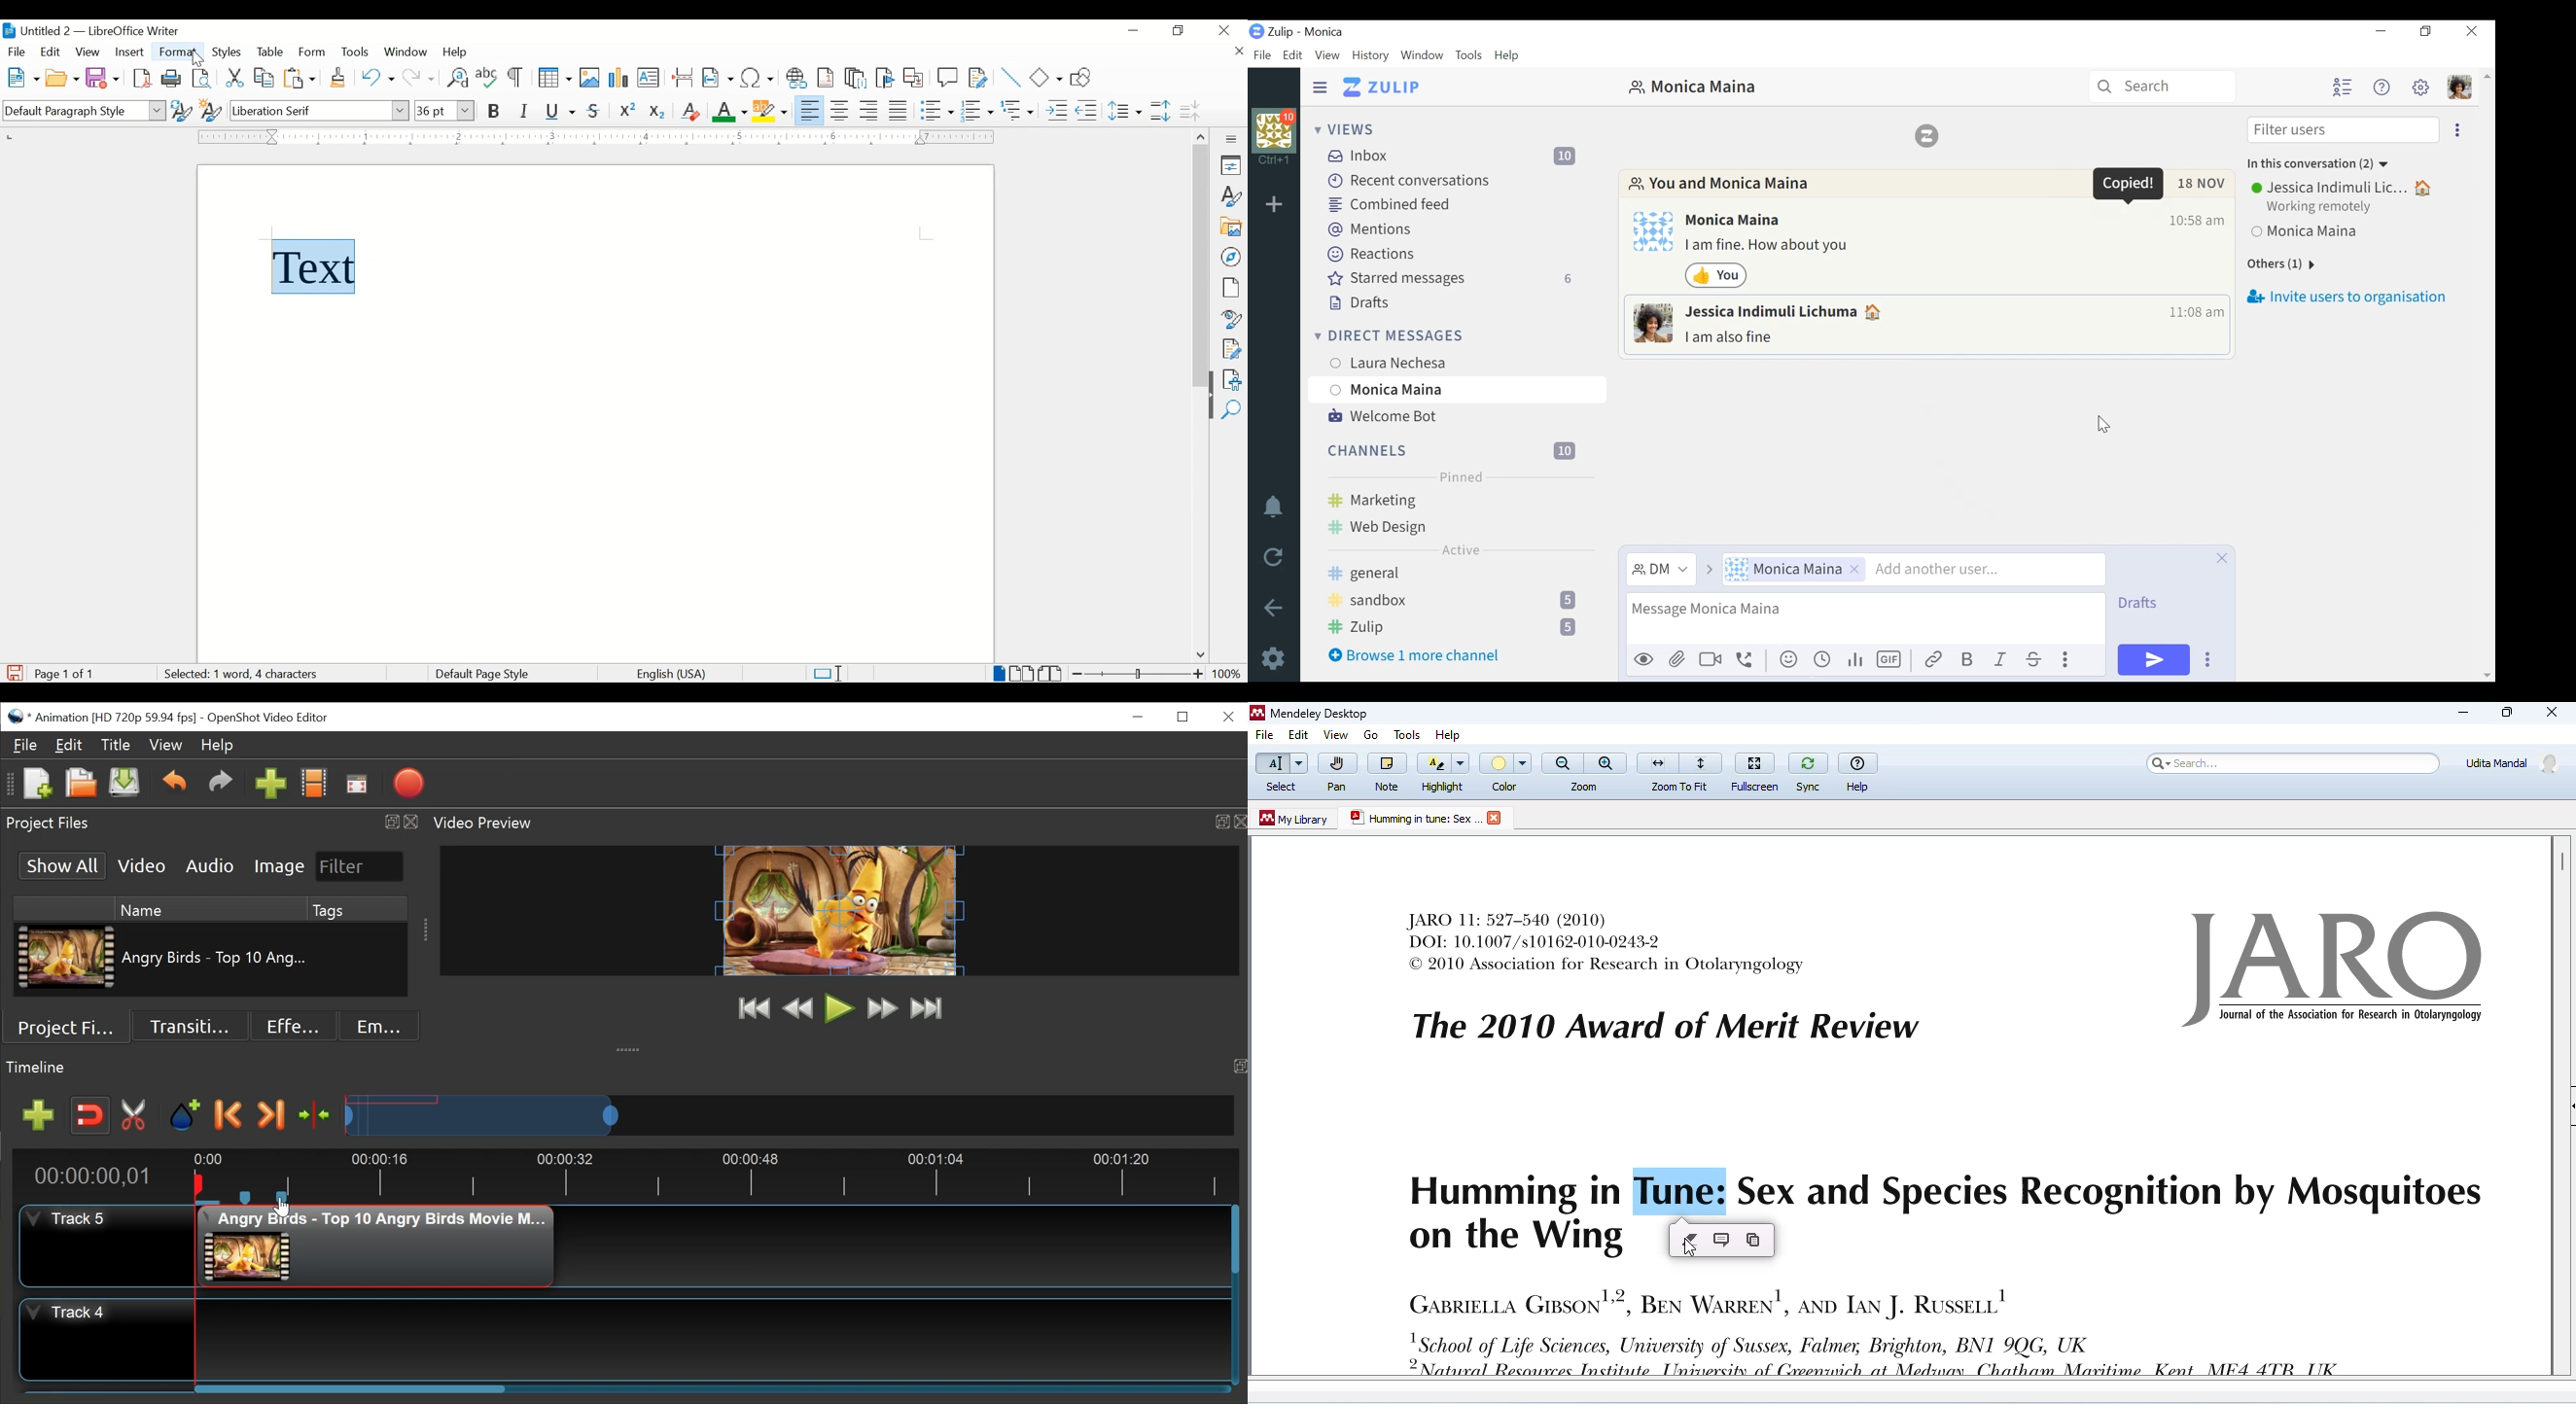  Describe the element at coordinates (1238, 53) in the screenshot. I see `close` at that location.